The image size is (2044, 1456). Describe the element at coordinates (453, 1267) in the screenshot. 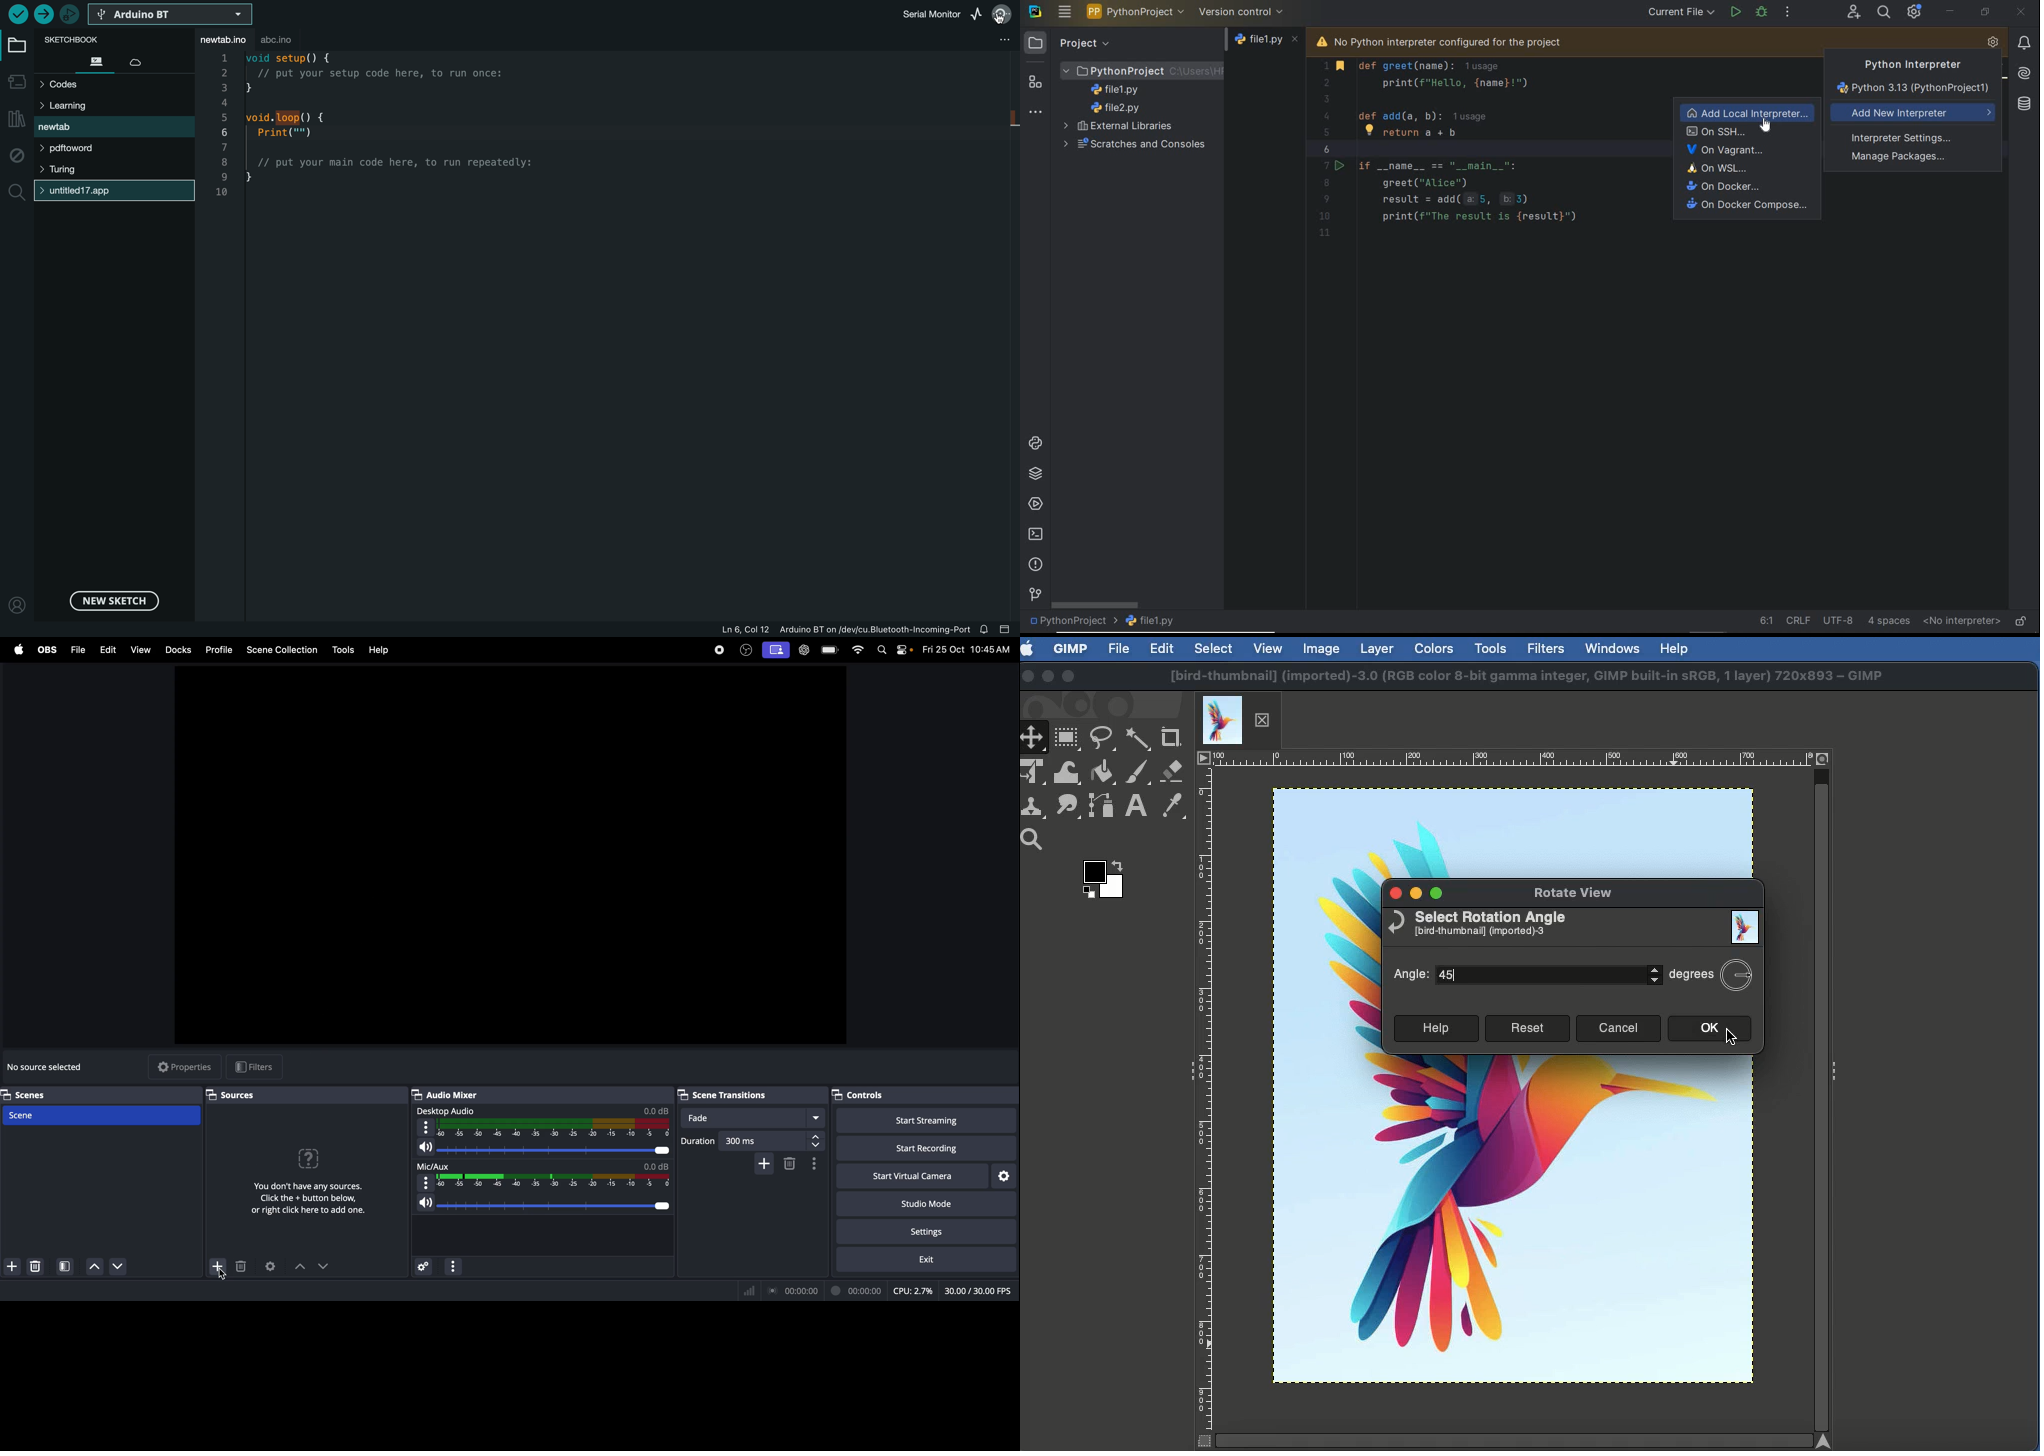

I see `options` at that location.